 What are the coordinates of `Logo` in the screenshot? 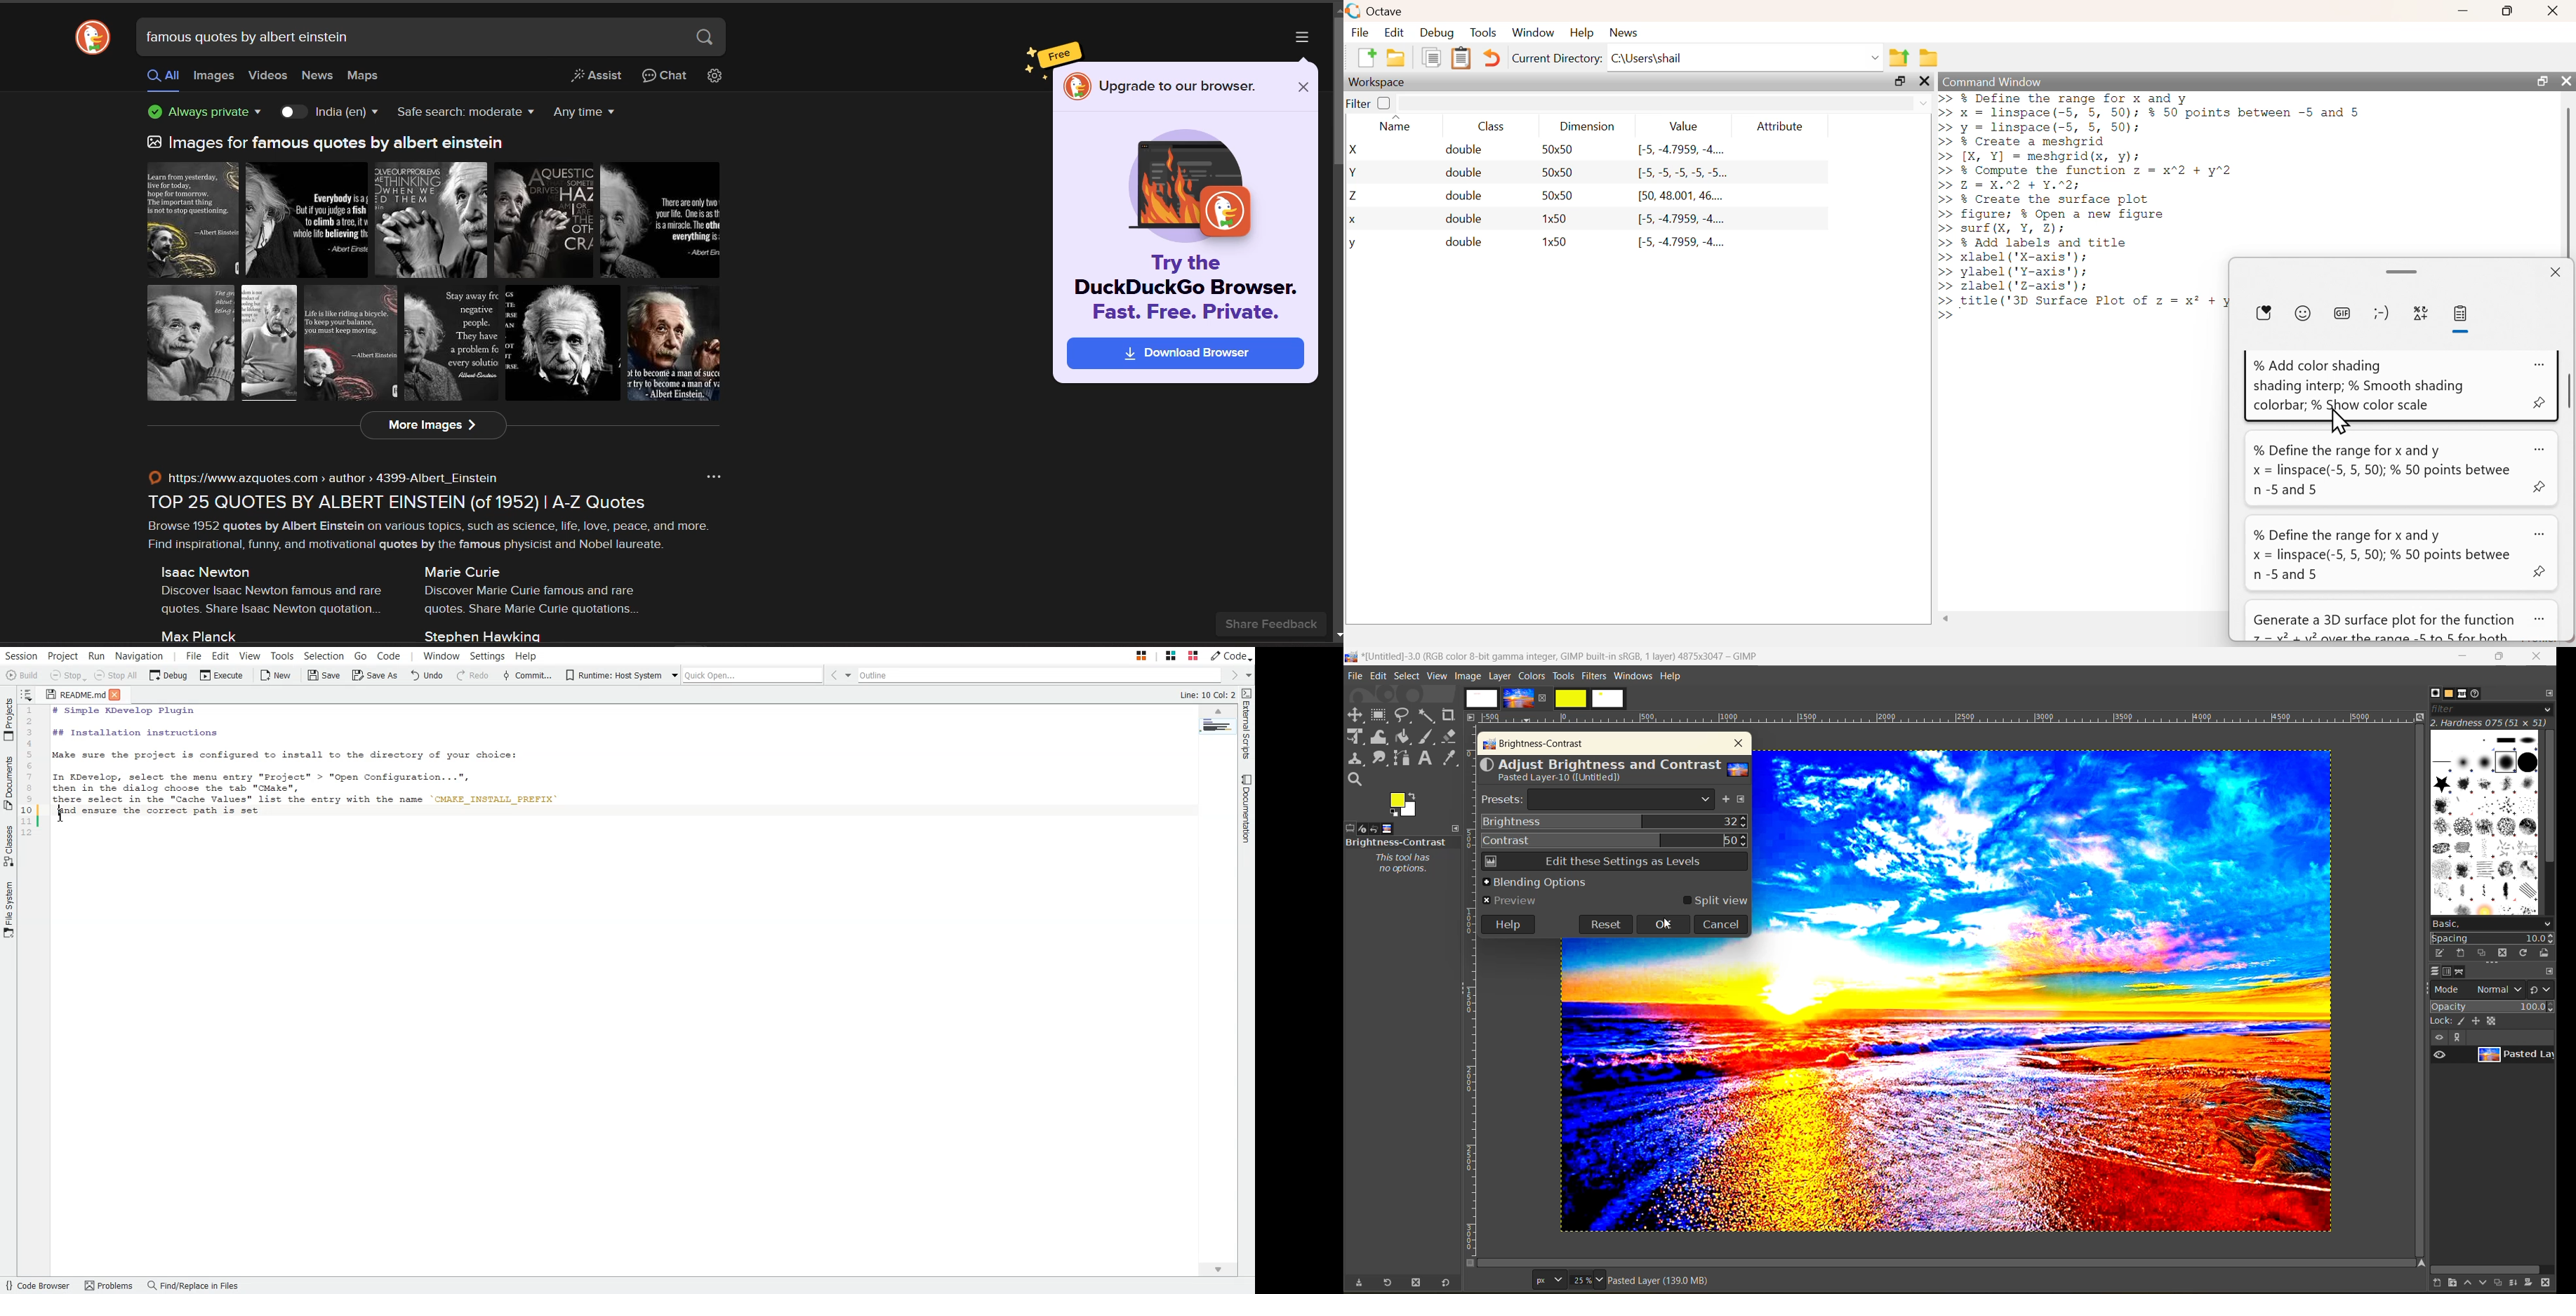 It's located at (1354, 12).